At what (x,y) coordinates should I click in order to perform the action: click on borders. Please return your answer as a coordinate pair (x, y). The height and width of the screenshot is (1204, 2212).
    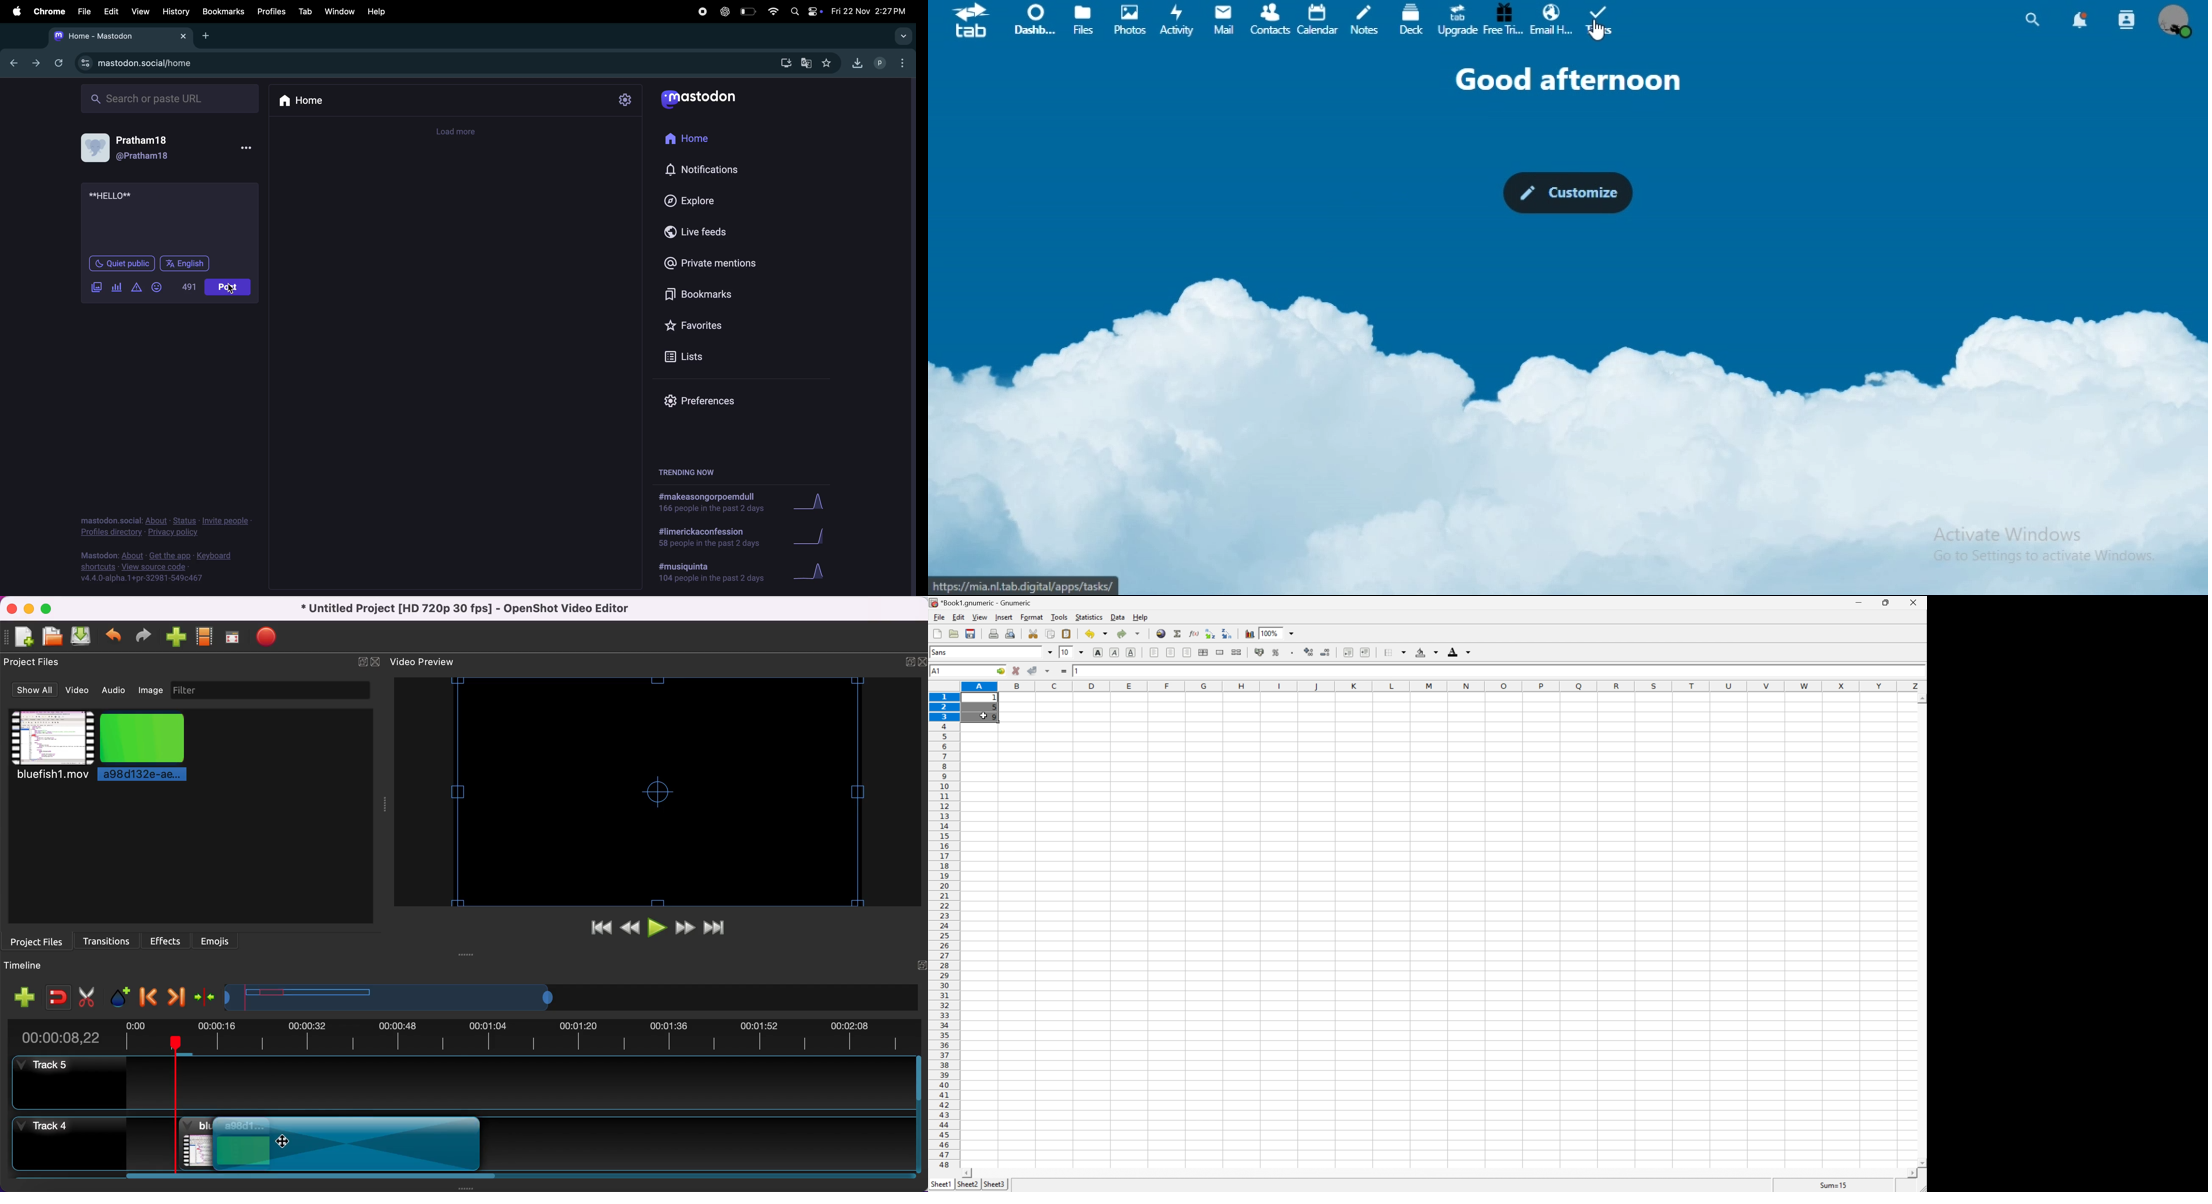
    Looking at the image, I should click on (1394, 652).